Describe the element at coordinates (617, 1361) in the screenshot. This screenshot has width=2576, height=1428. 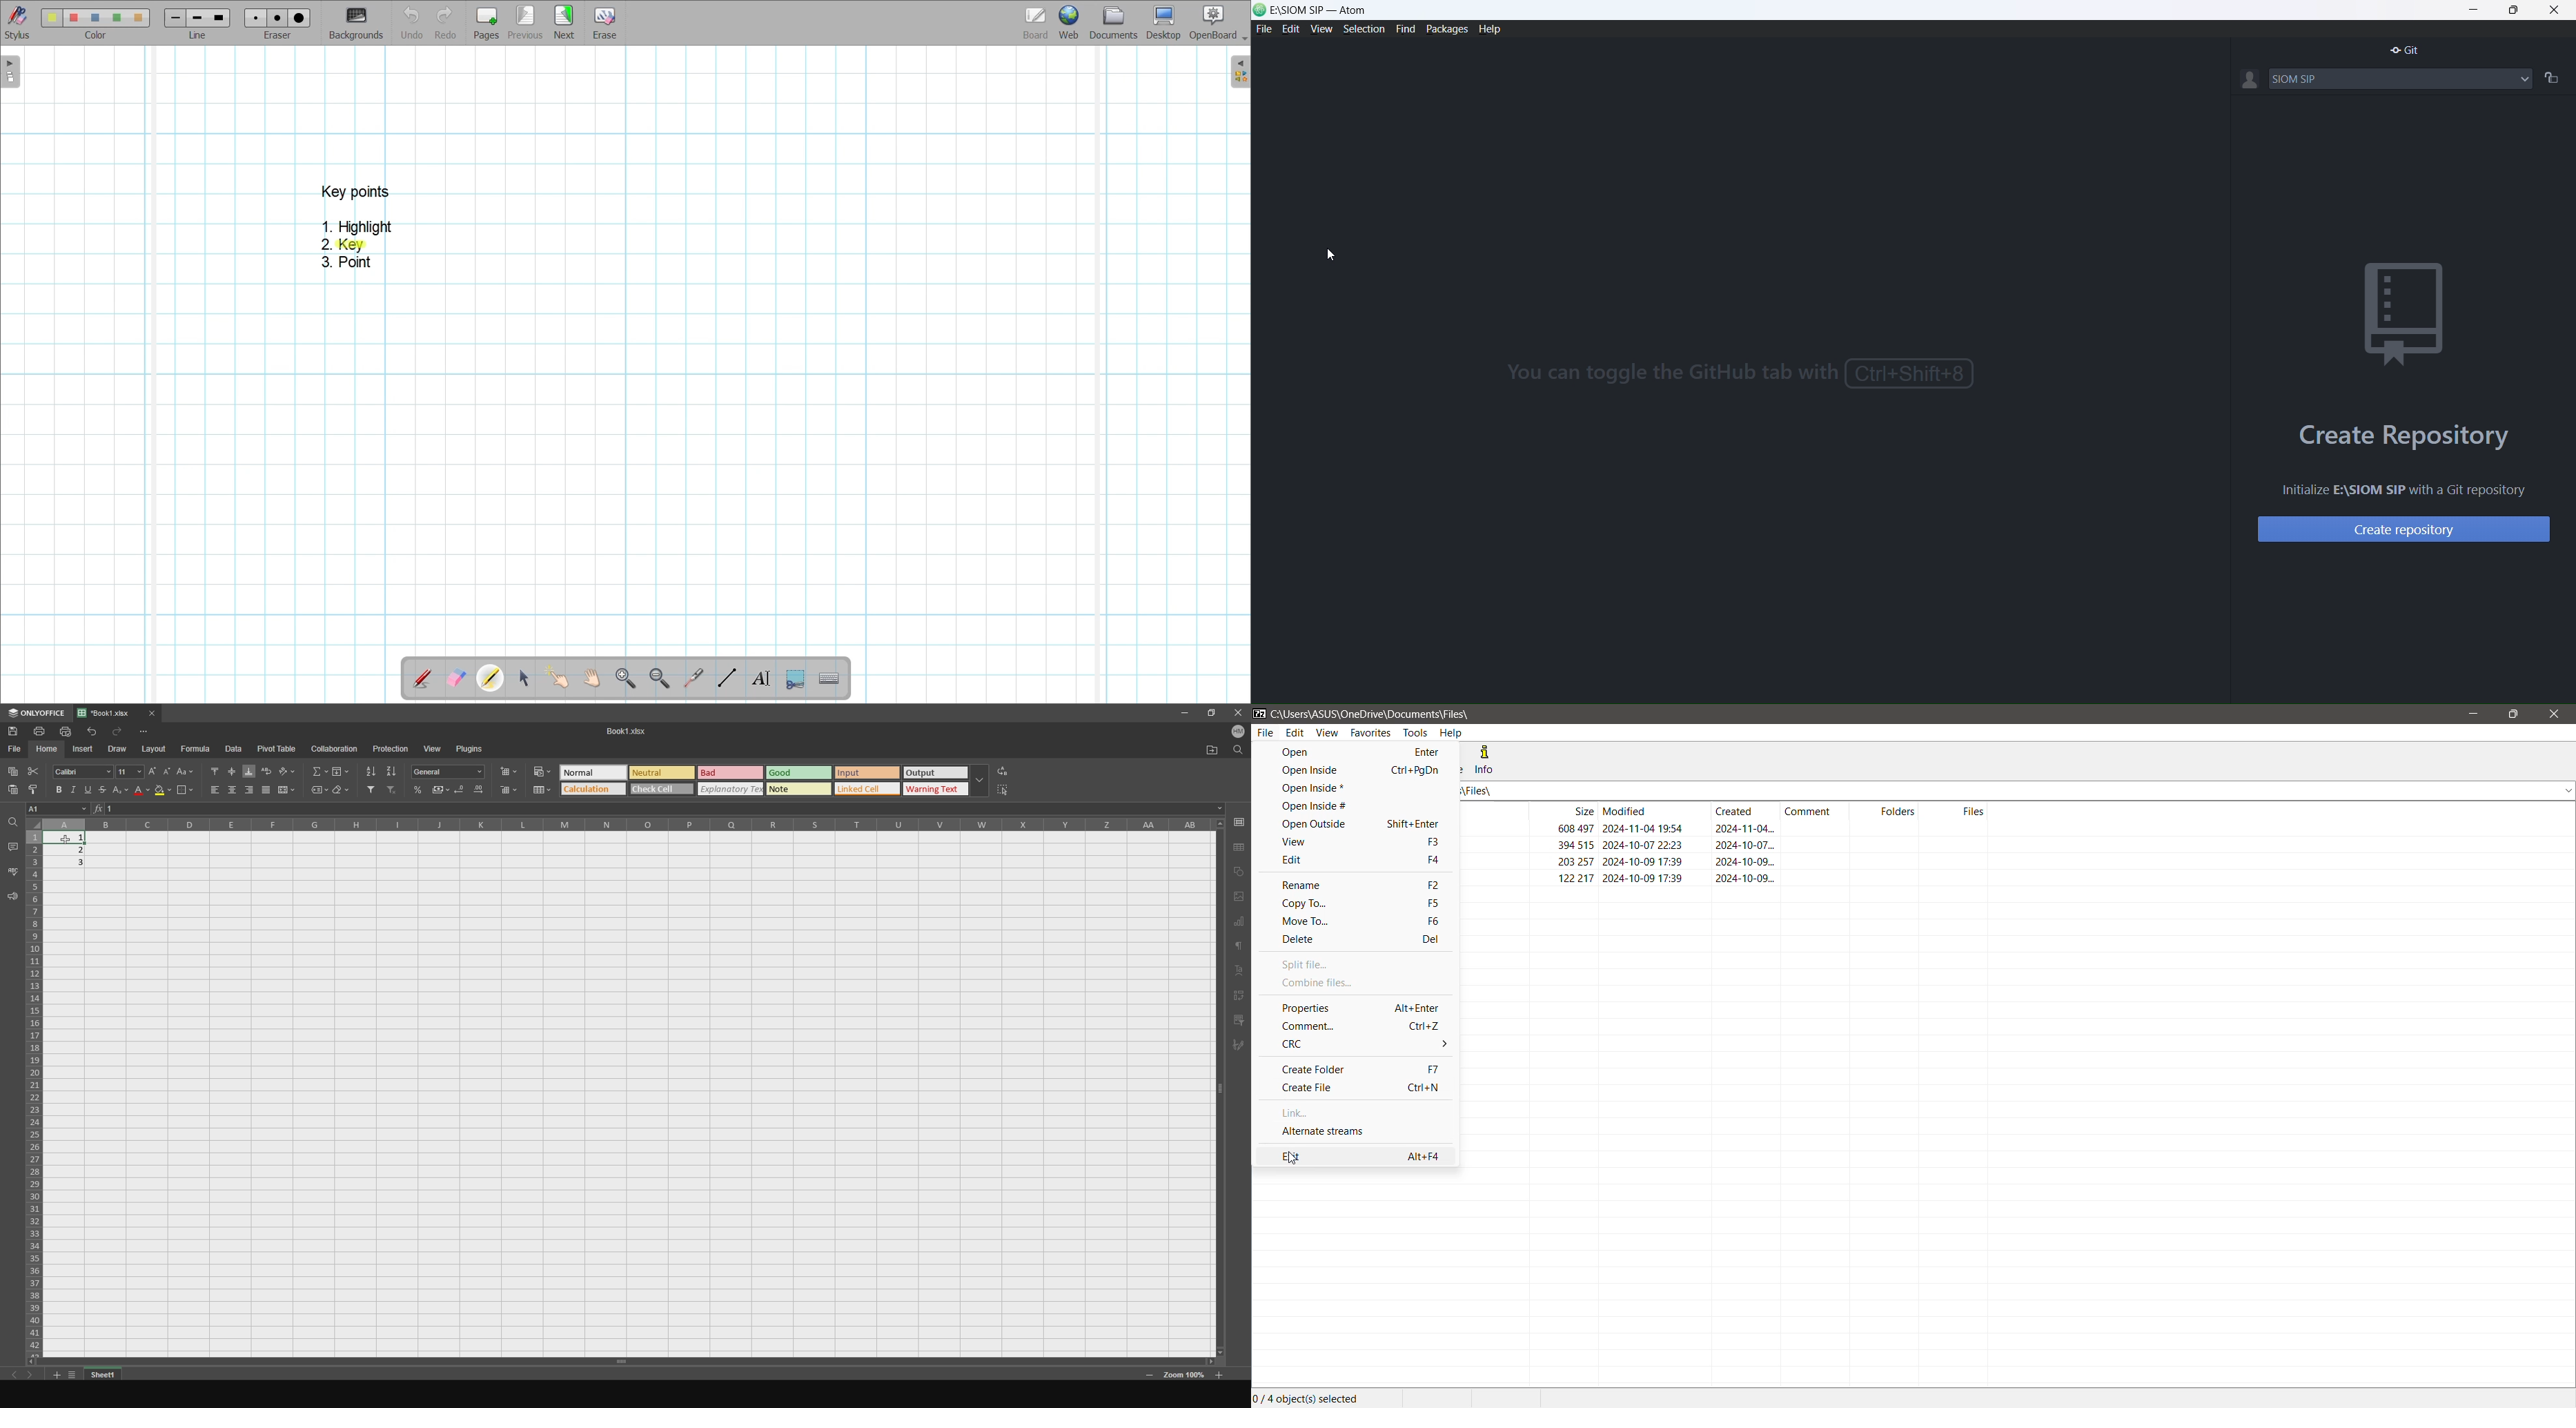
I see `horizontal slider` at that location.